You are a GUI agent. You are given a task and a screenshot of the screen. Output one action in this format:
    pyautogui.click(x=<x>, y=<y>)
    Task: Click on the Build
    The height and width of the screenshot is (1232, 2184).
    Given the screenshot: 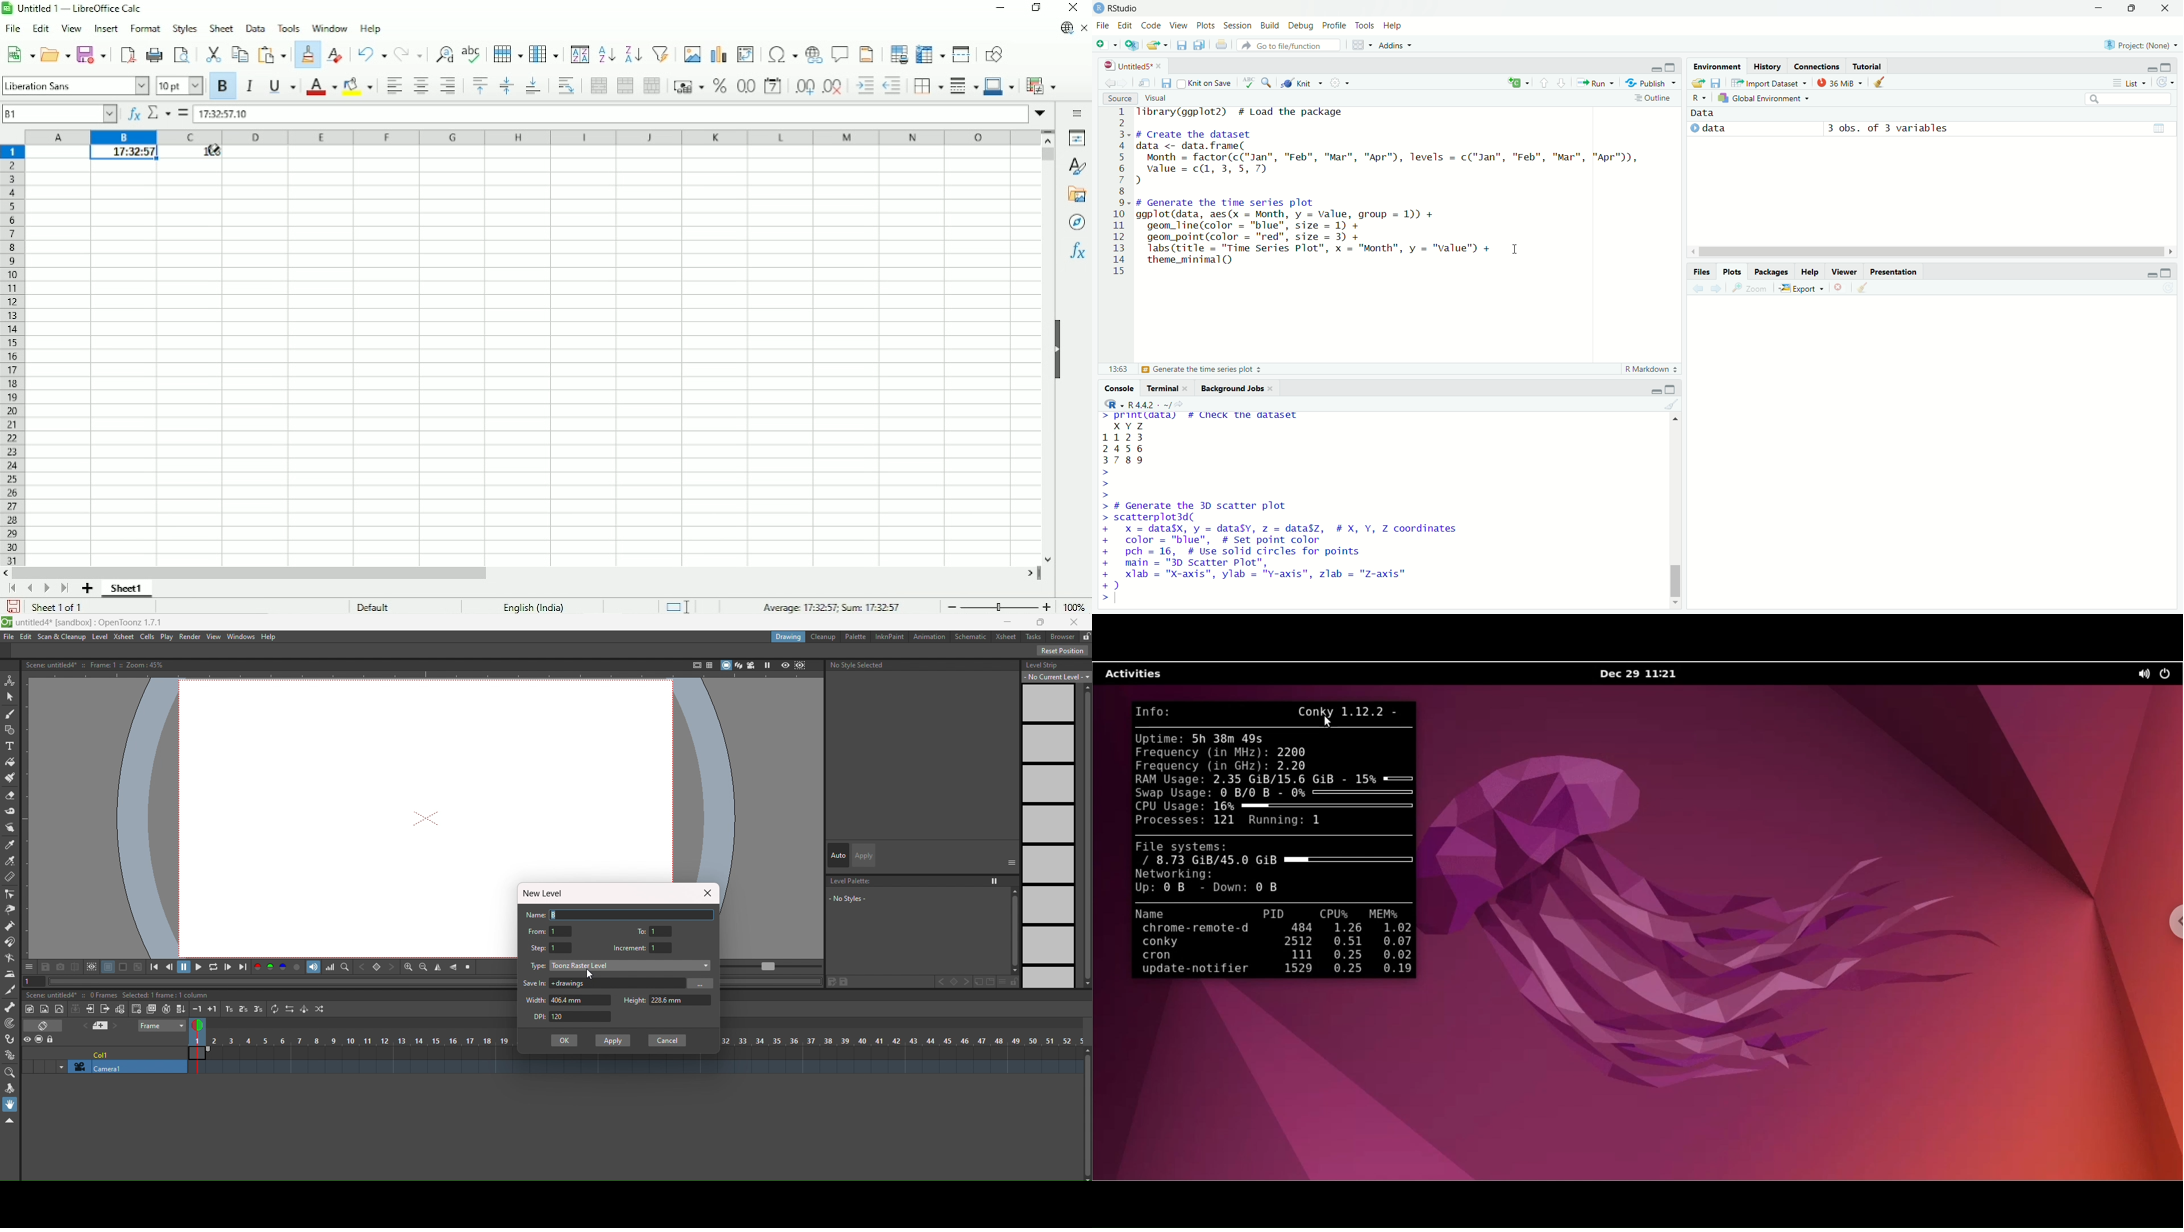 What is the action you would take?
    pyautogui.click(x=1269, y=26)
    